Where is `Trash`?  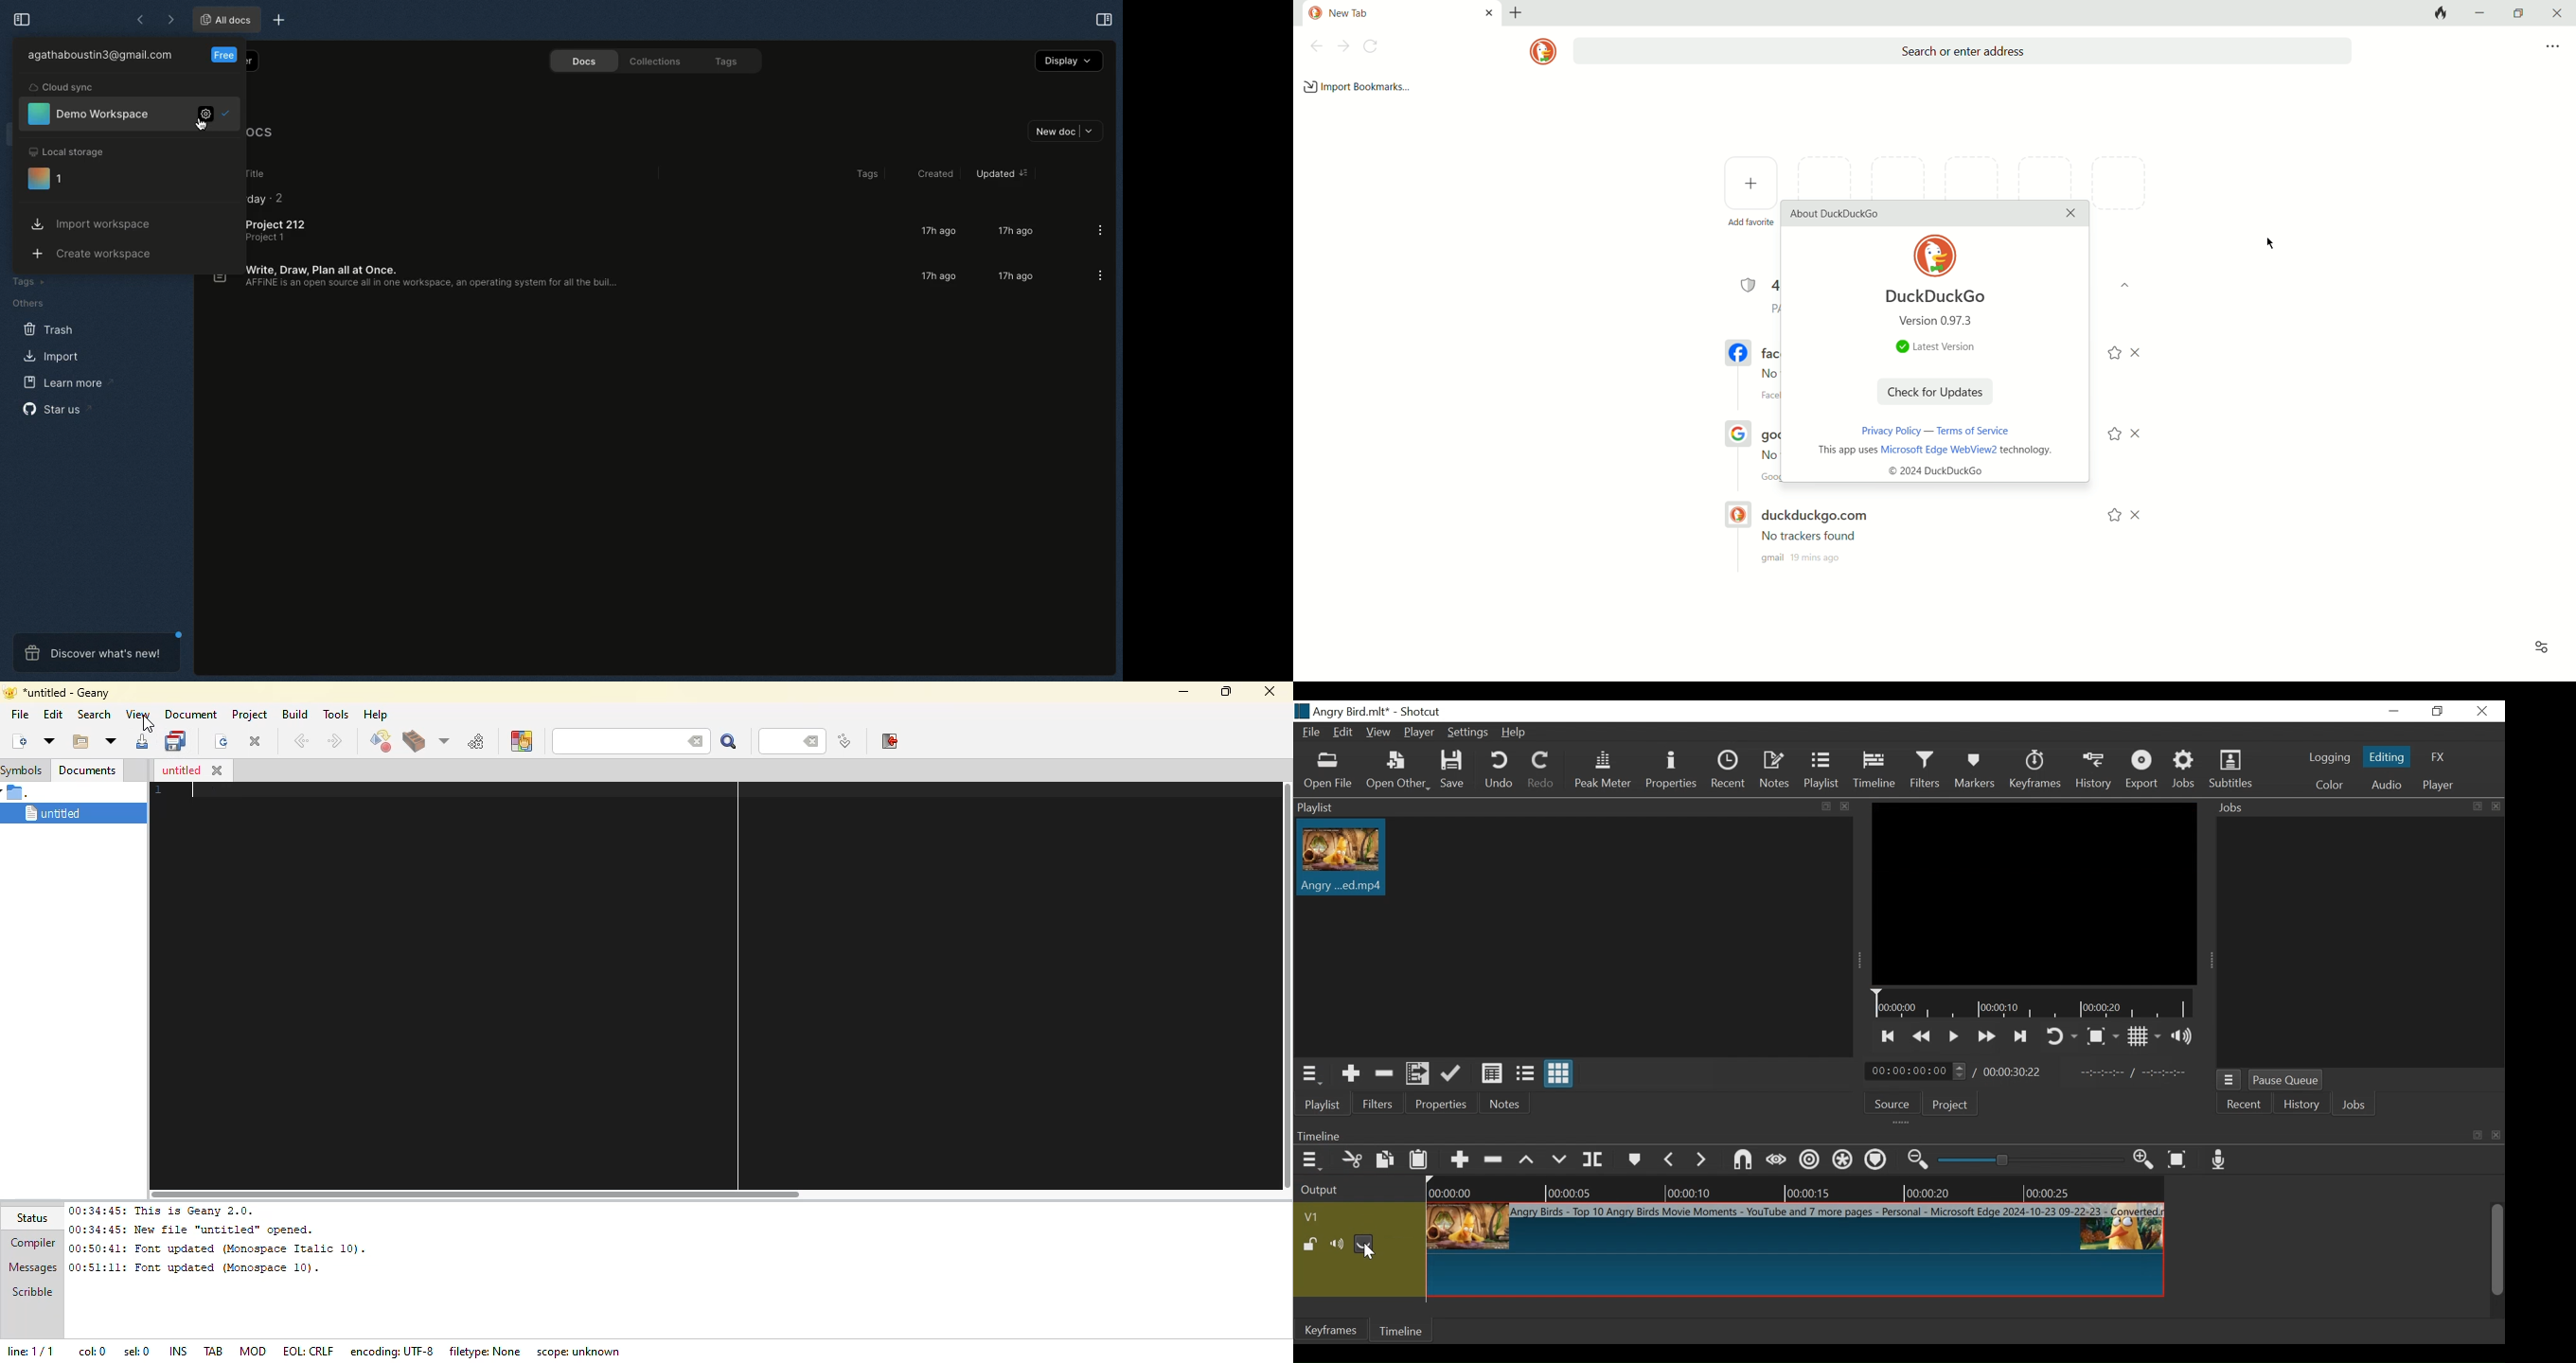 Trash is located at coordinates (46, 328).